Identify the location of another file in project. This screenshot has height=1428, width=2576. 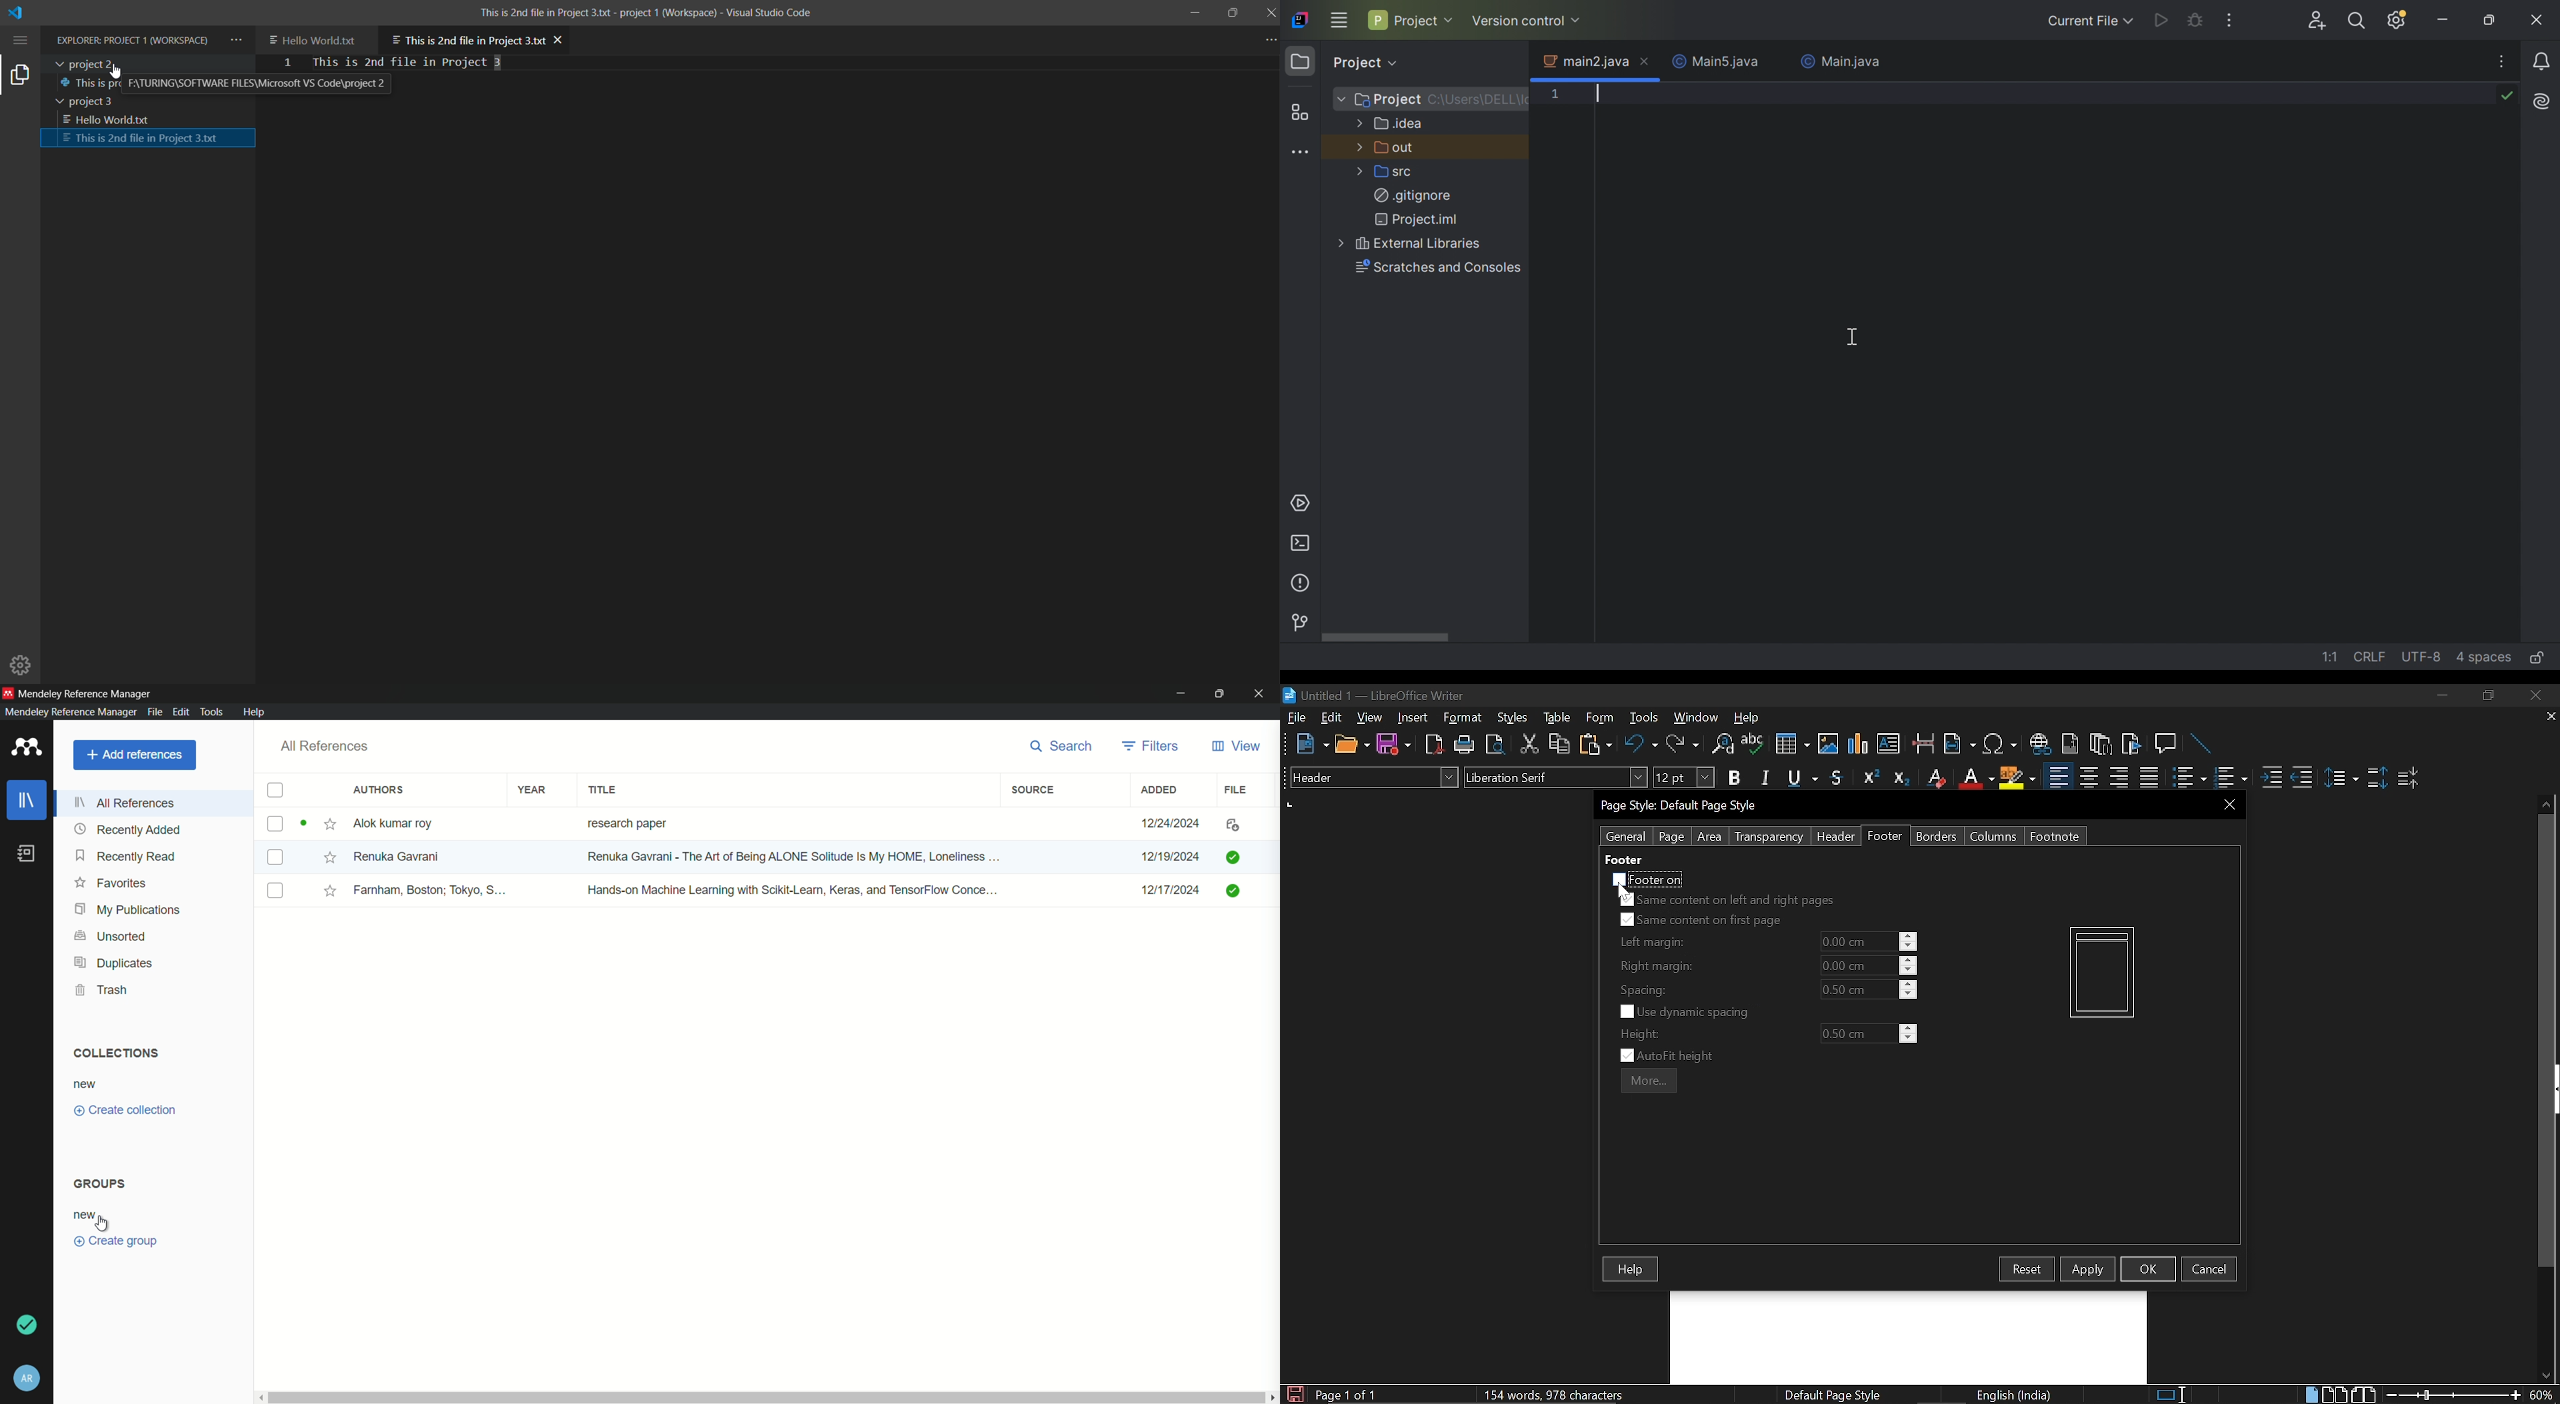
(319, 38).